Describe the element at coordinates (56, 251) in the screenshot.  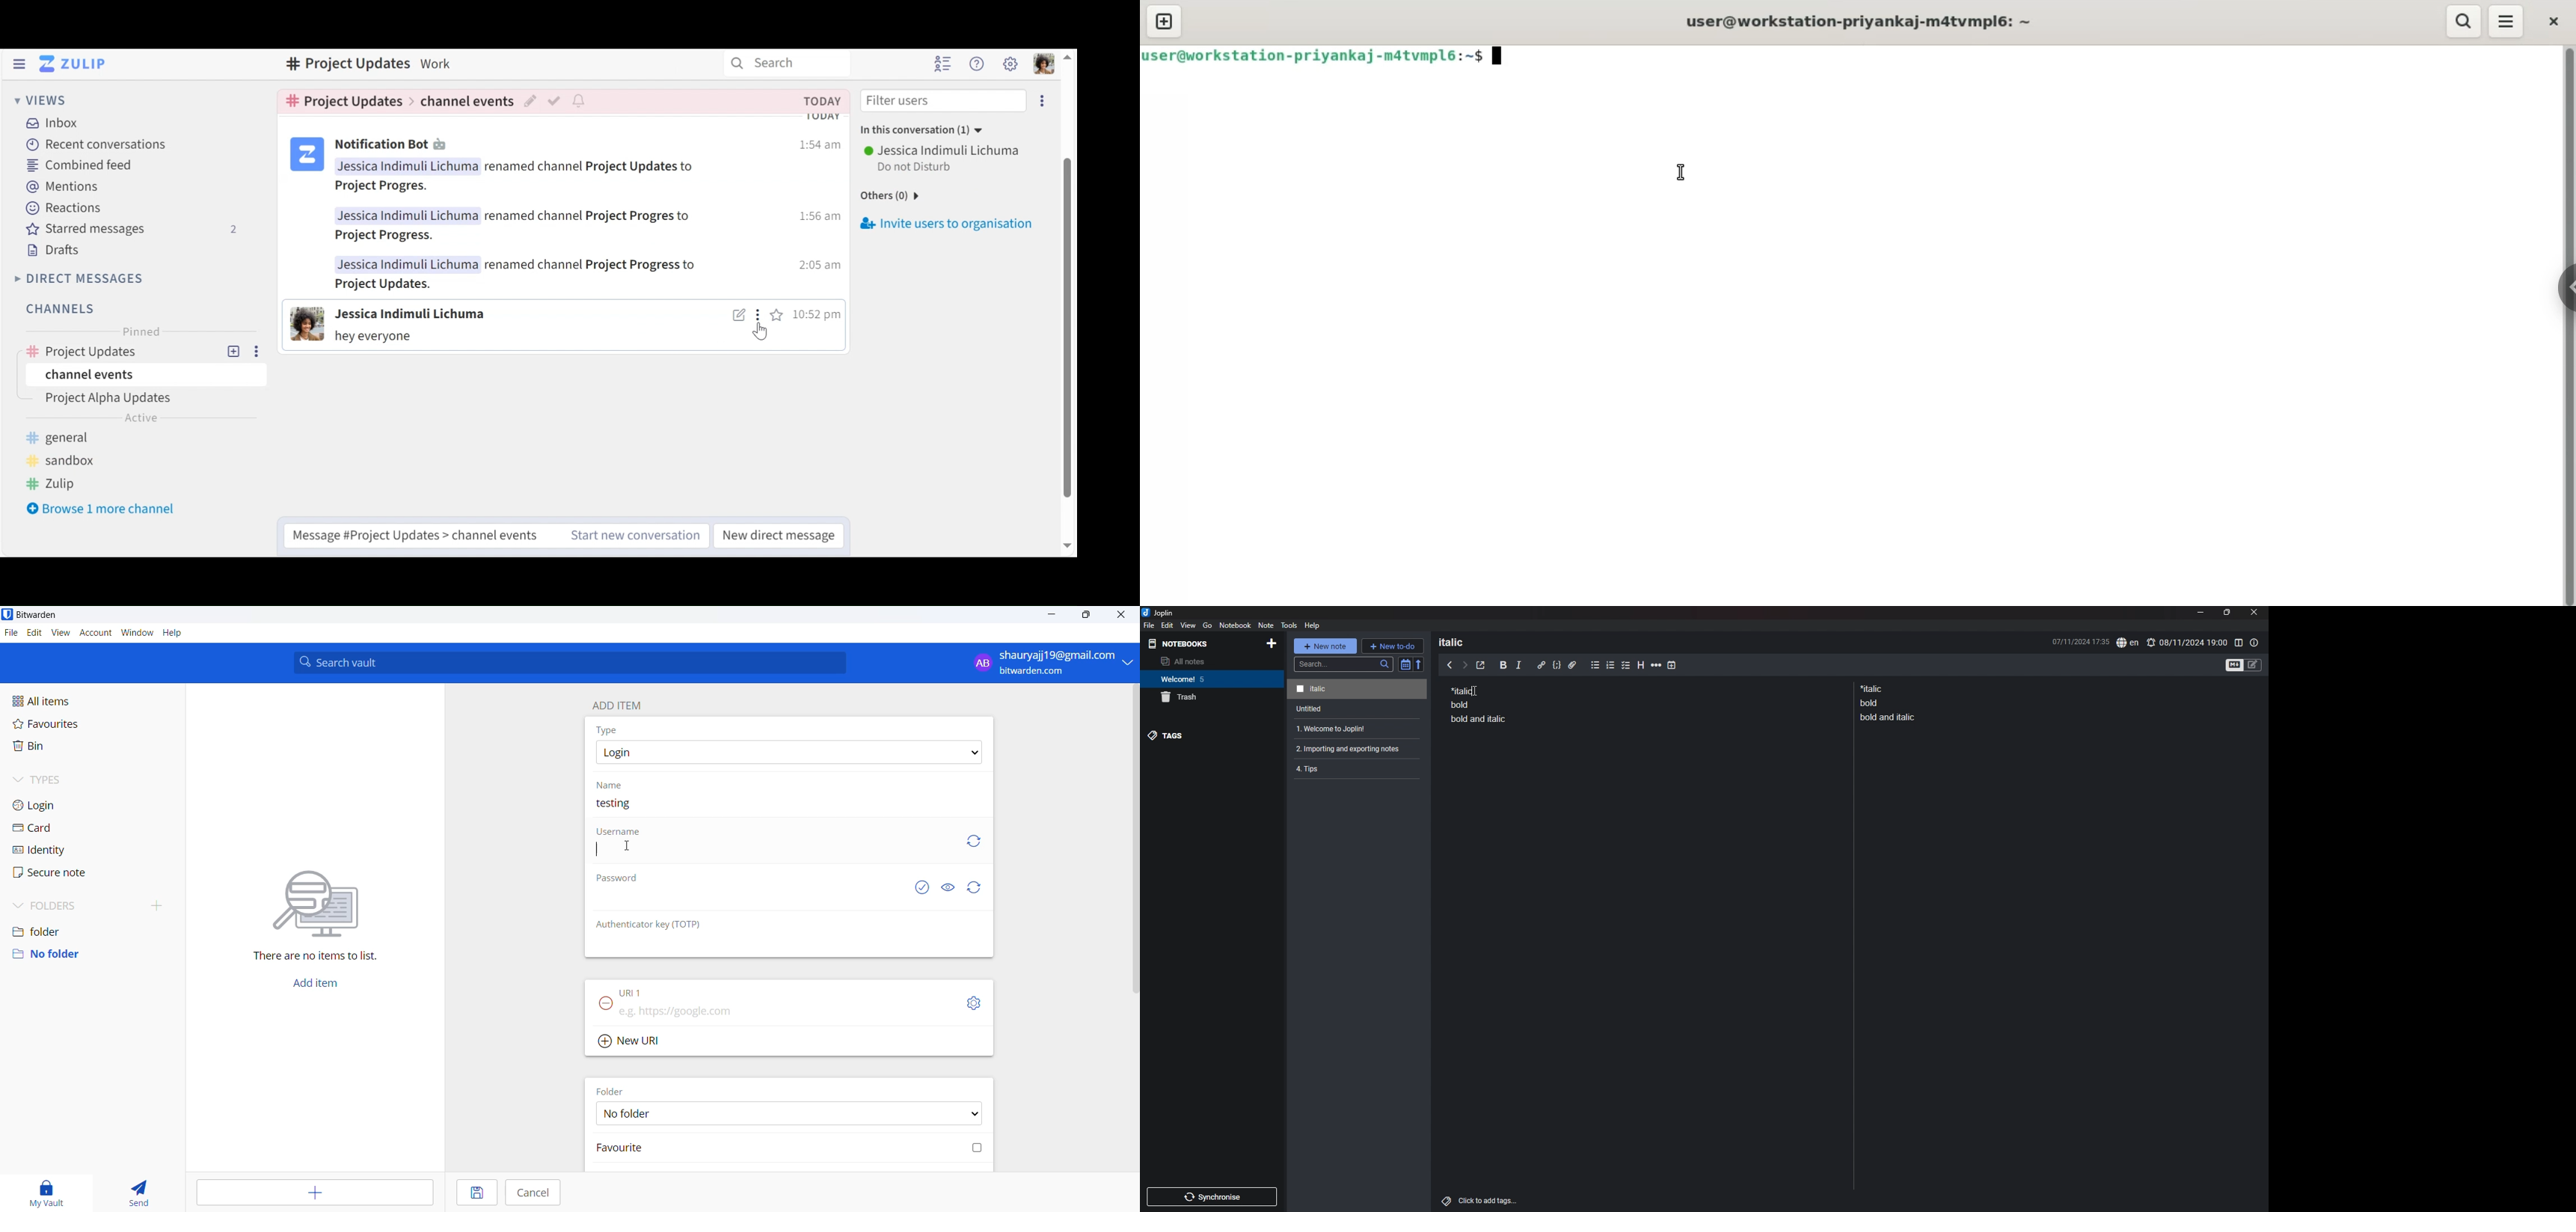
I see `Drafts` at that location.